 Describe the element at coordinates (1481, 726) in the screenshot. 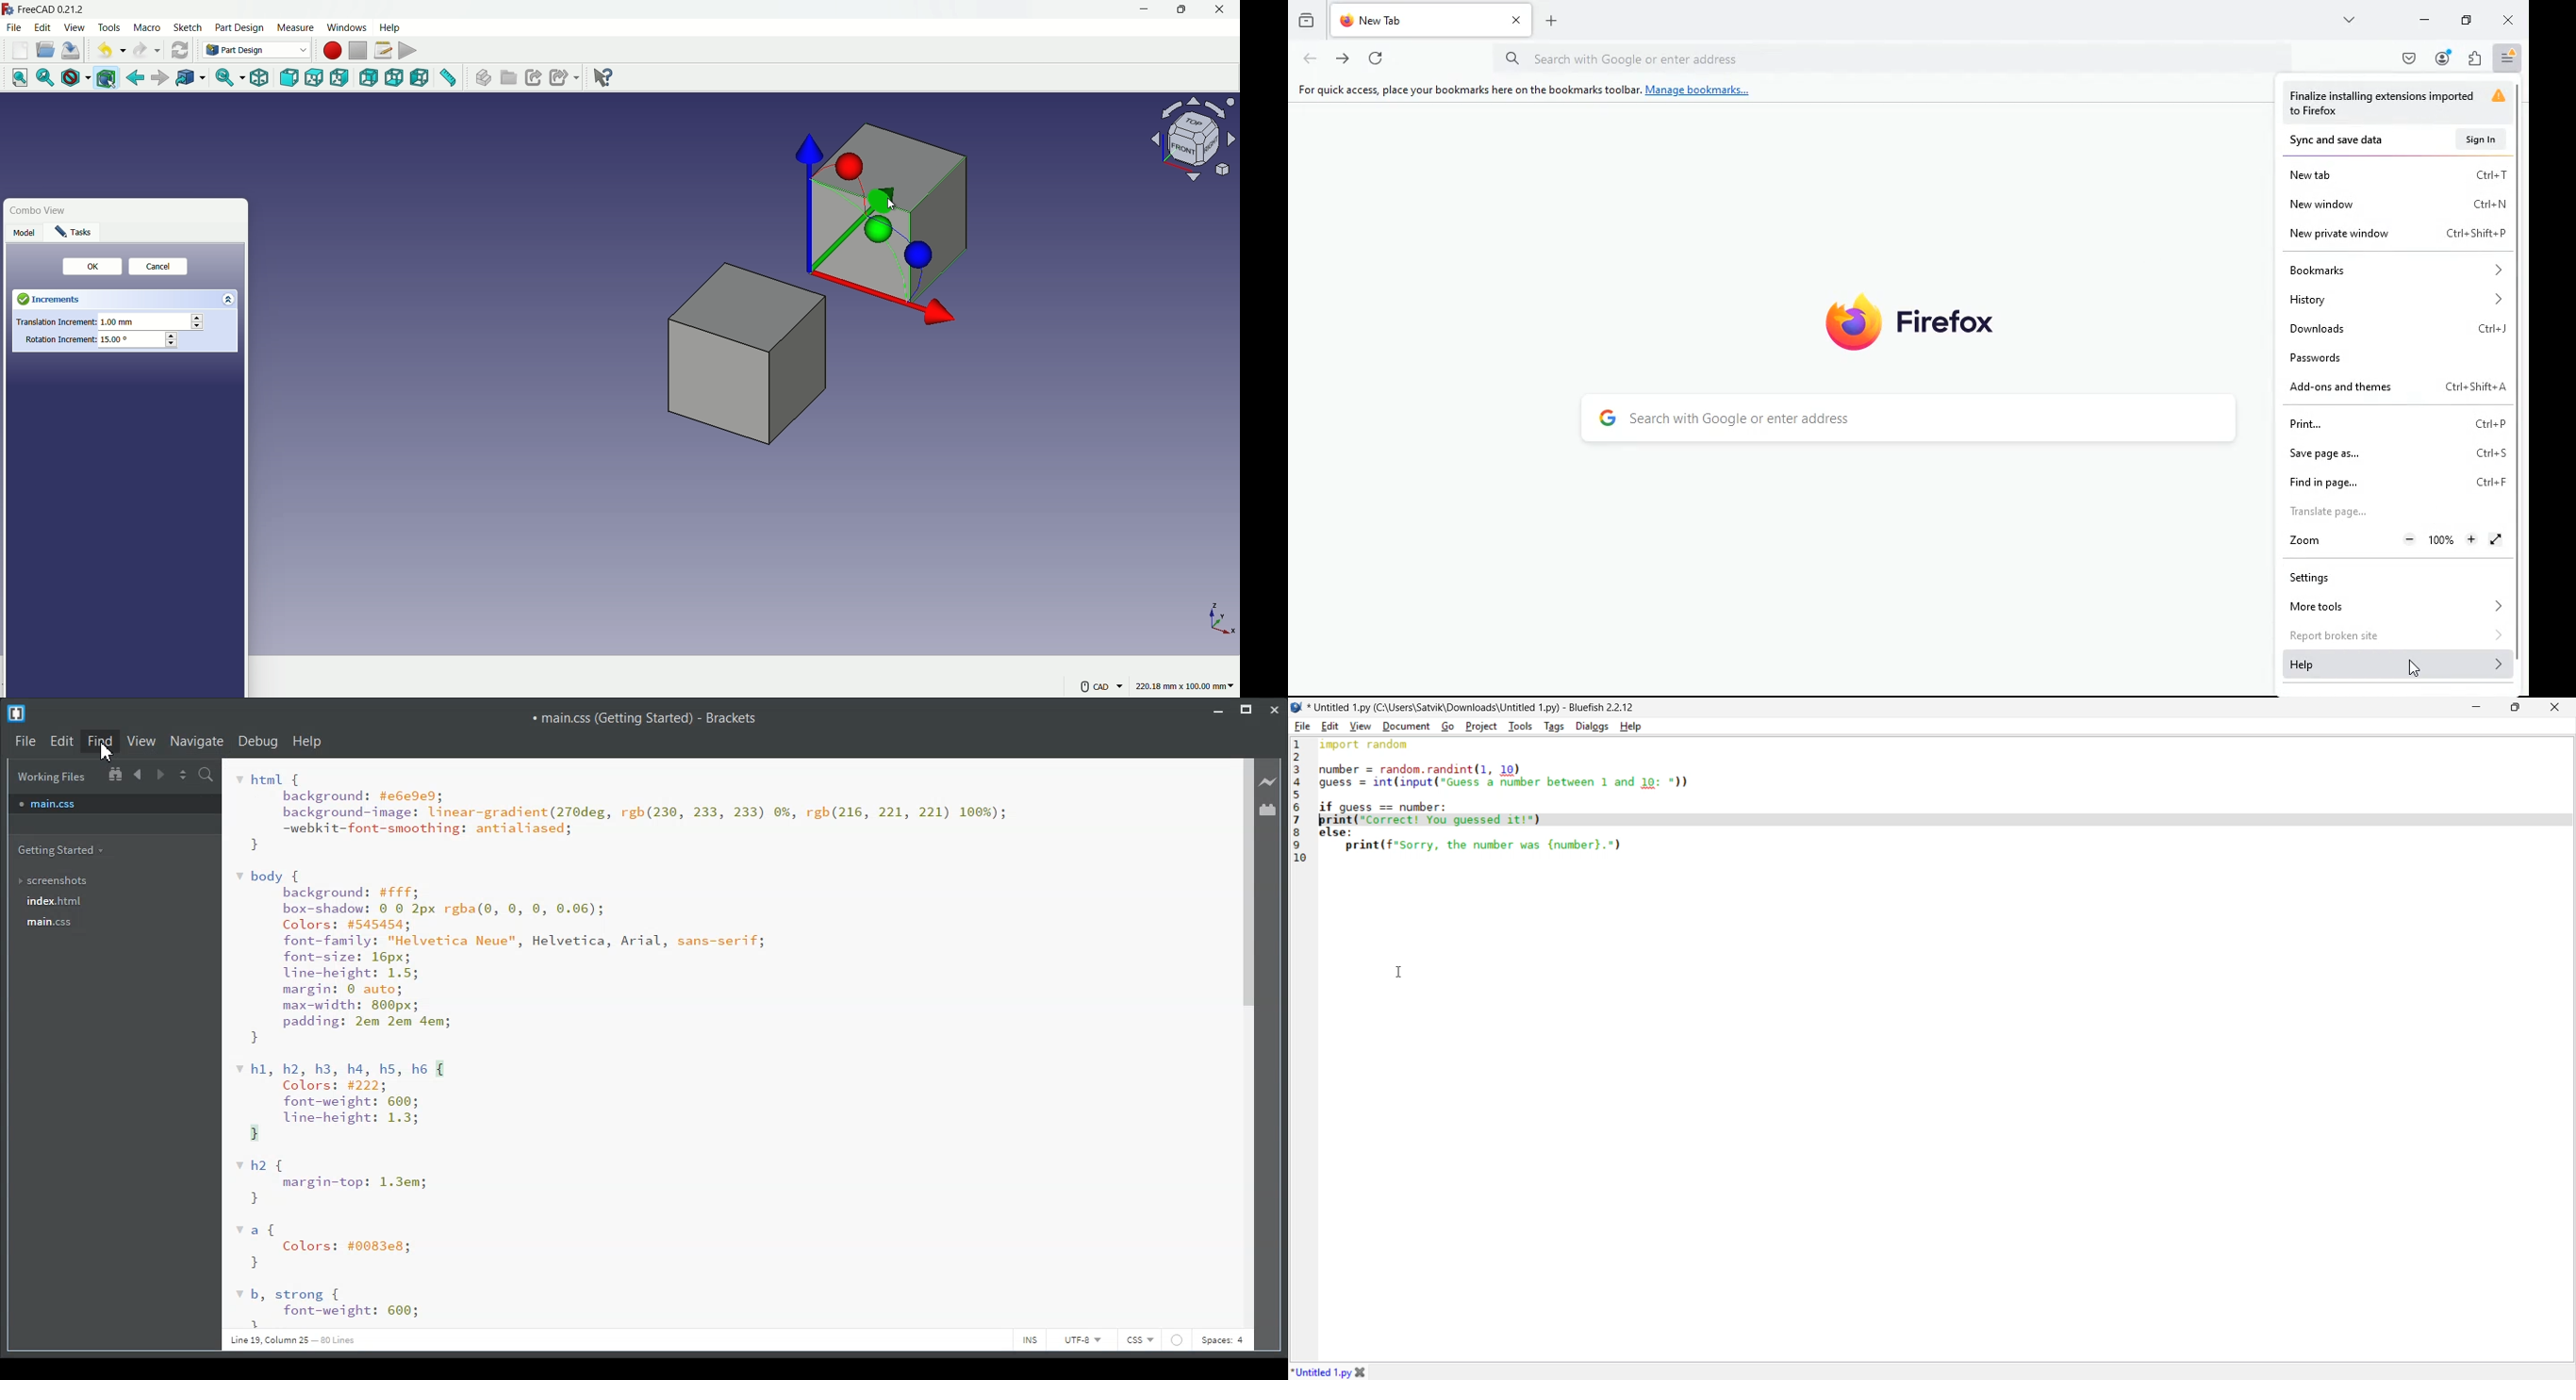

I see `project` at that location.